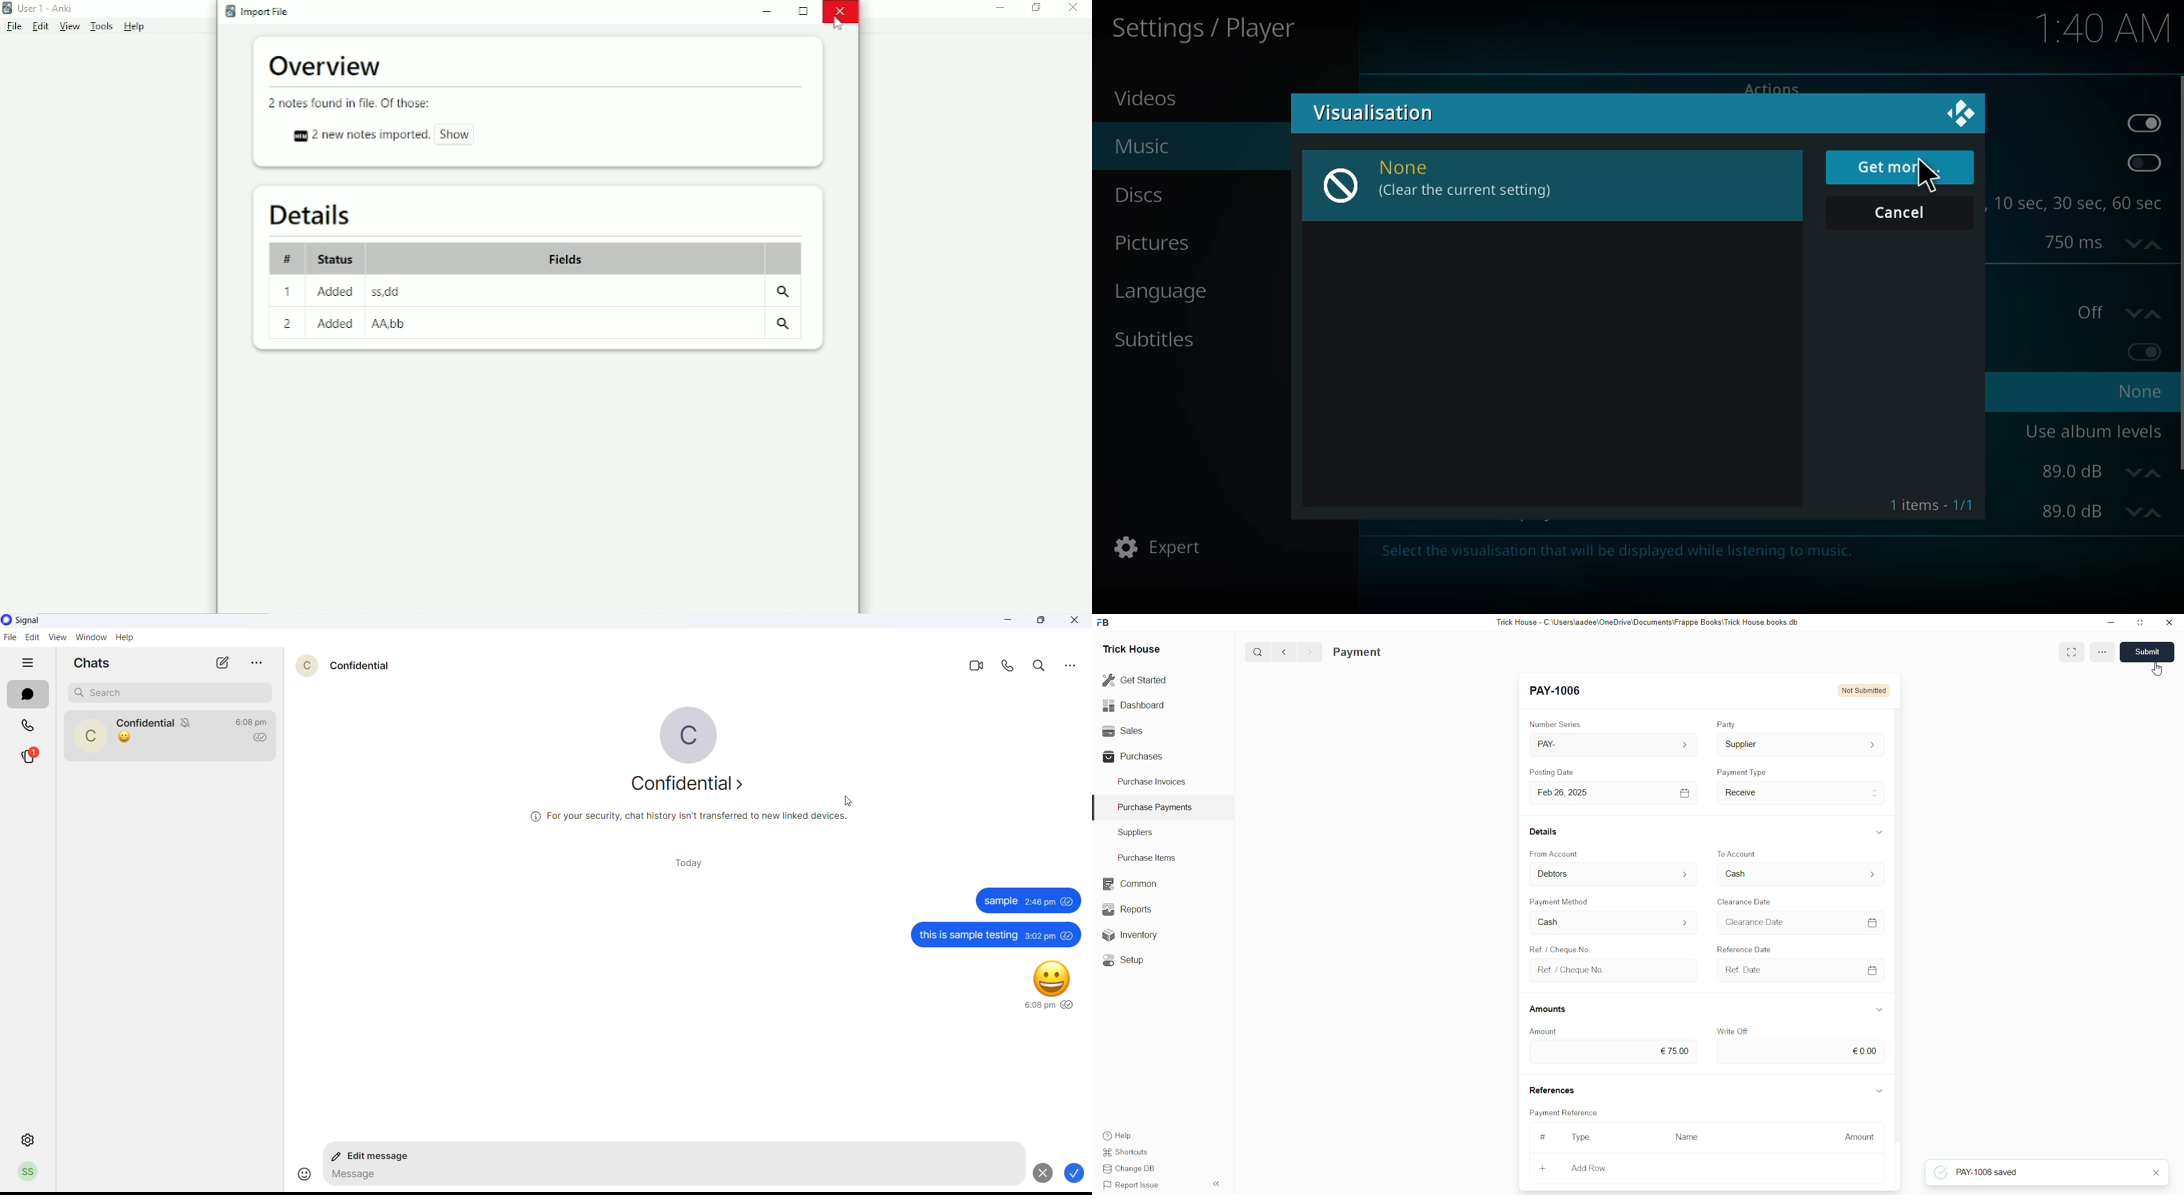 Image resolution: width=2184 pixels, height=1204 pixels. I want to click on profile picture, so click(680, 737).